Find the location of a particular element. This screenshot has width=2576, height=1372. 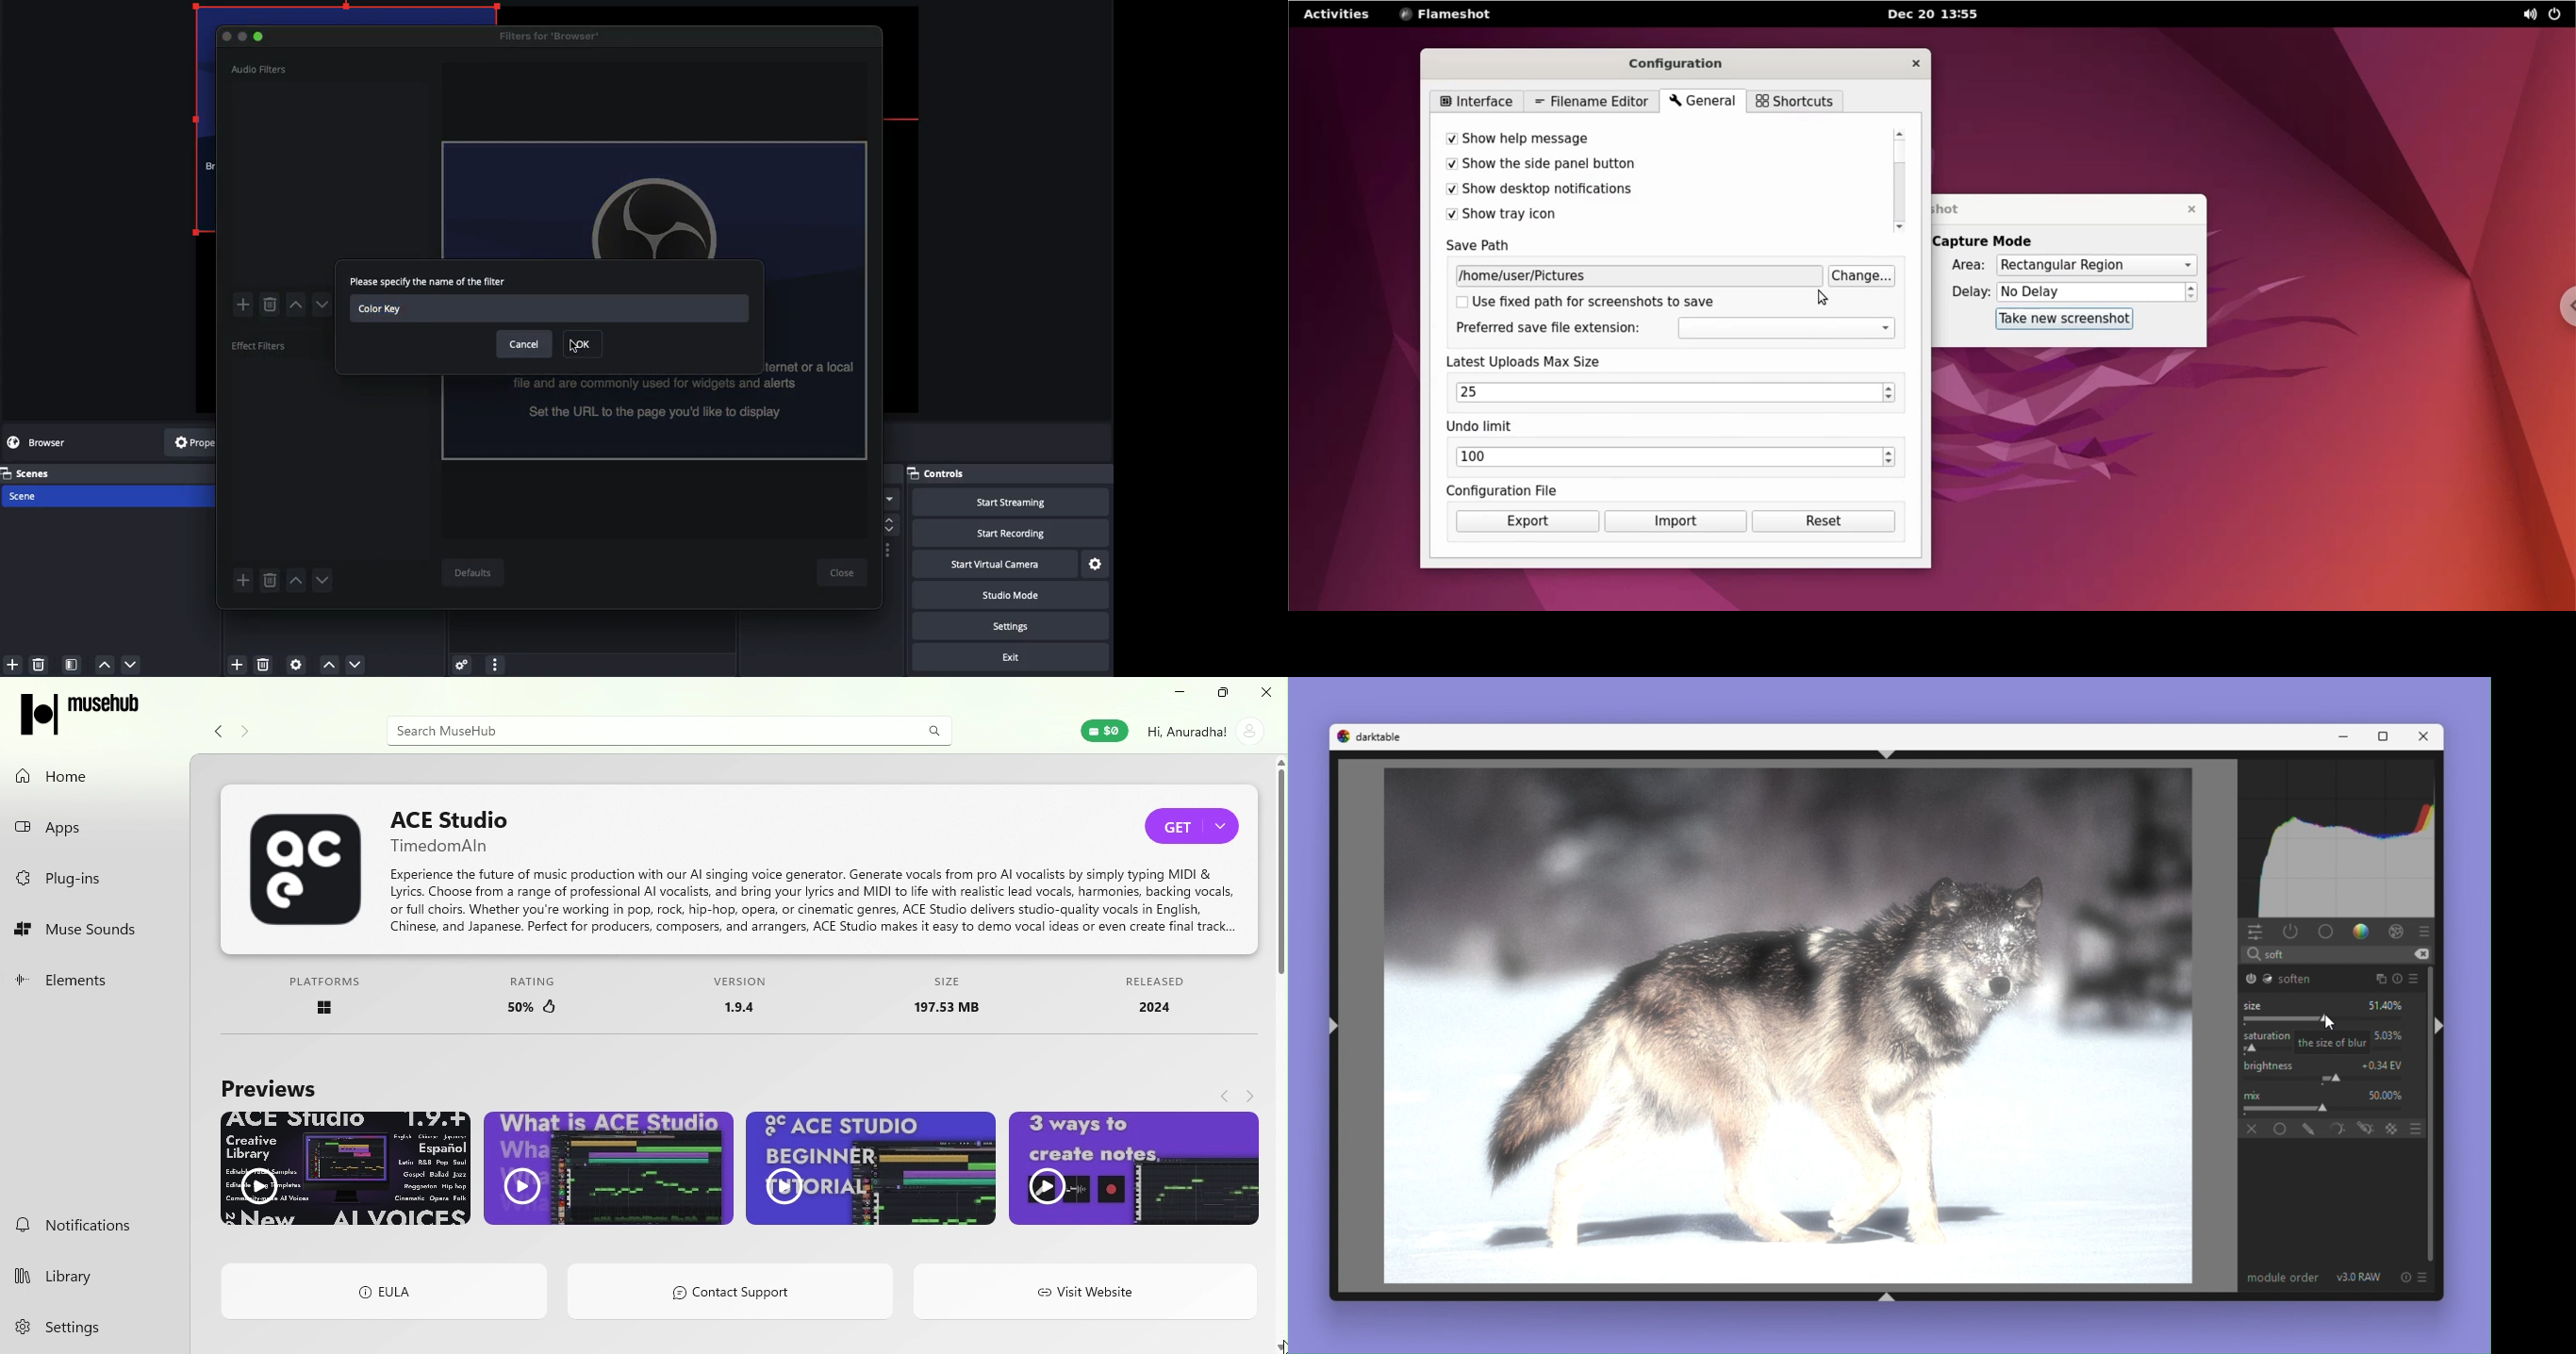

soften is located at coordinates (2280, 979).